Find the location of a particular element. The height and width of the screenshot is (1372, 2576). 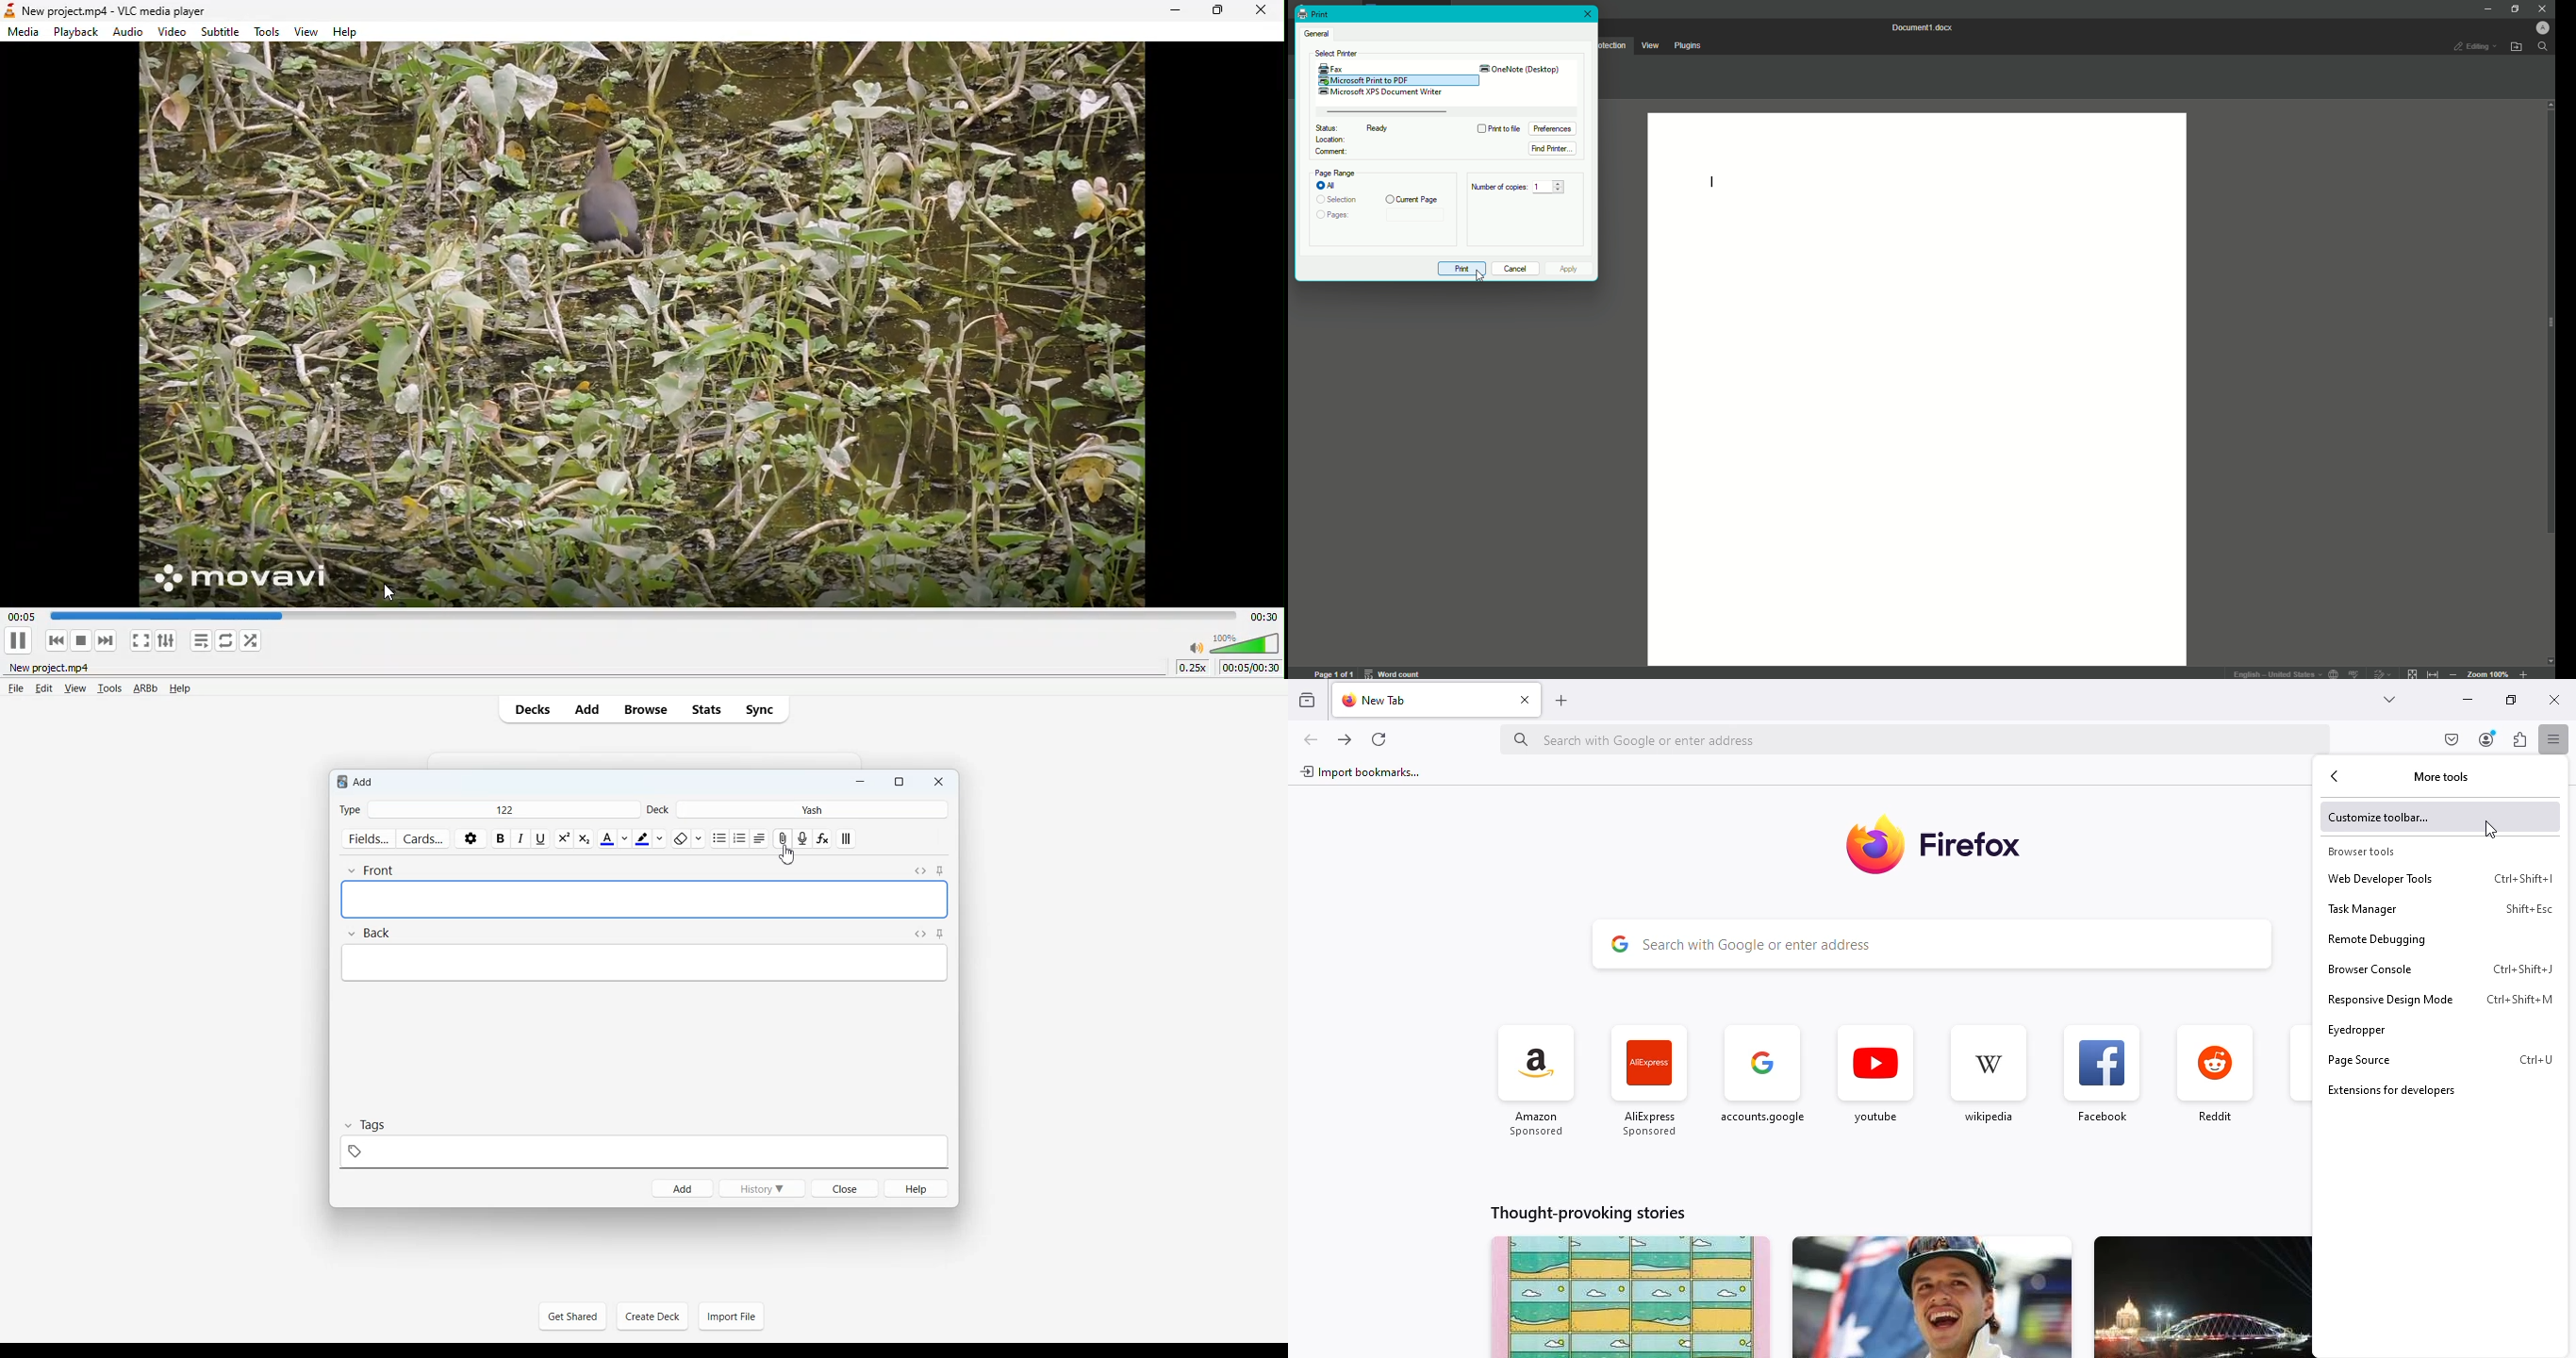

Close is located at coordinates (937, 782).